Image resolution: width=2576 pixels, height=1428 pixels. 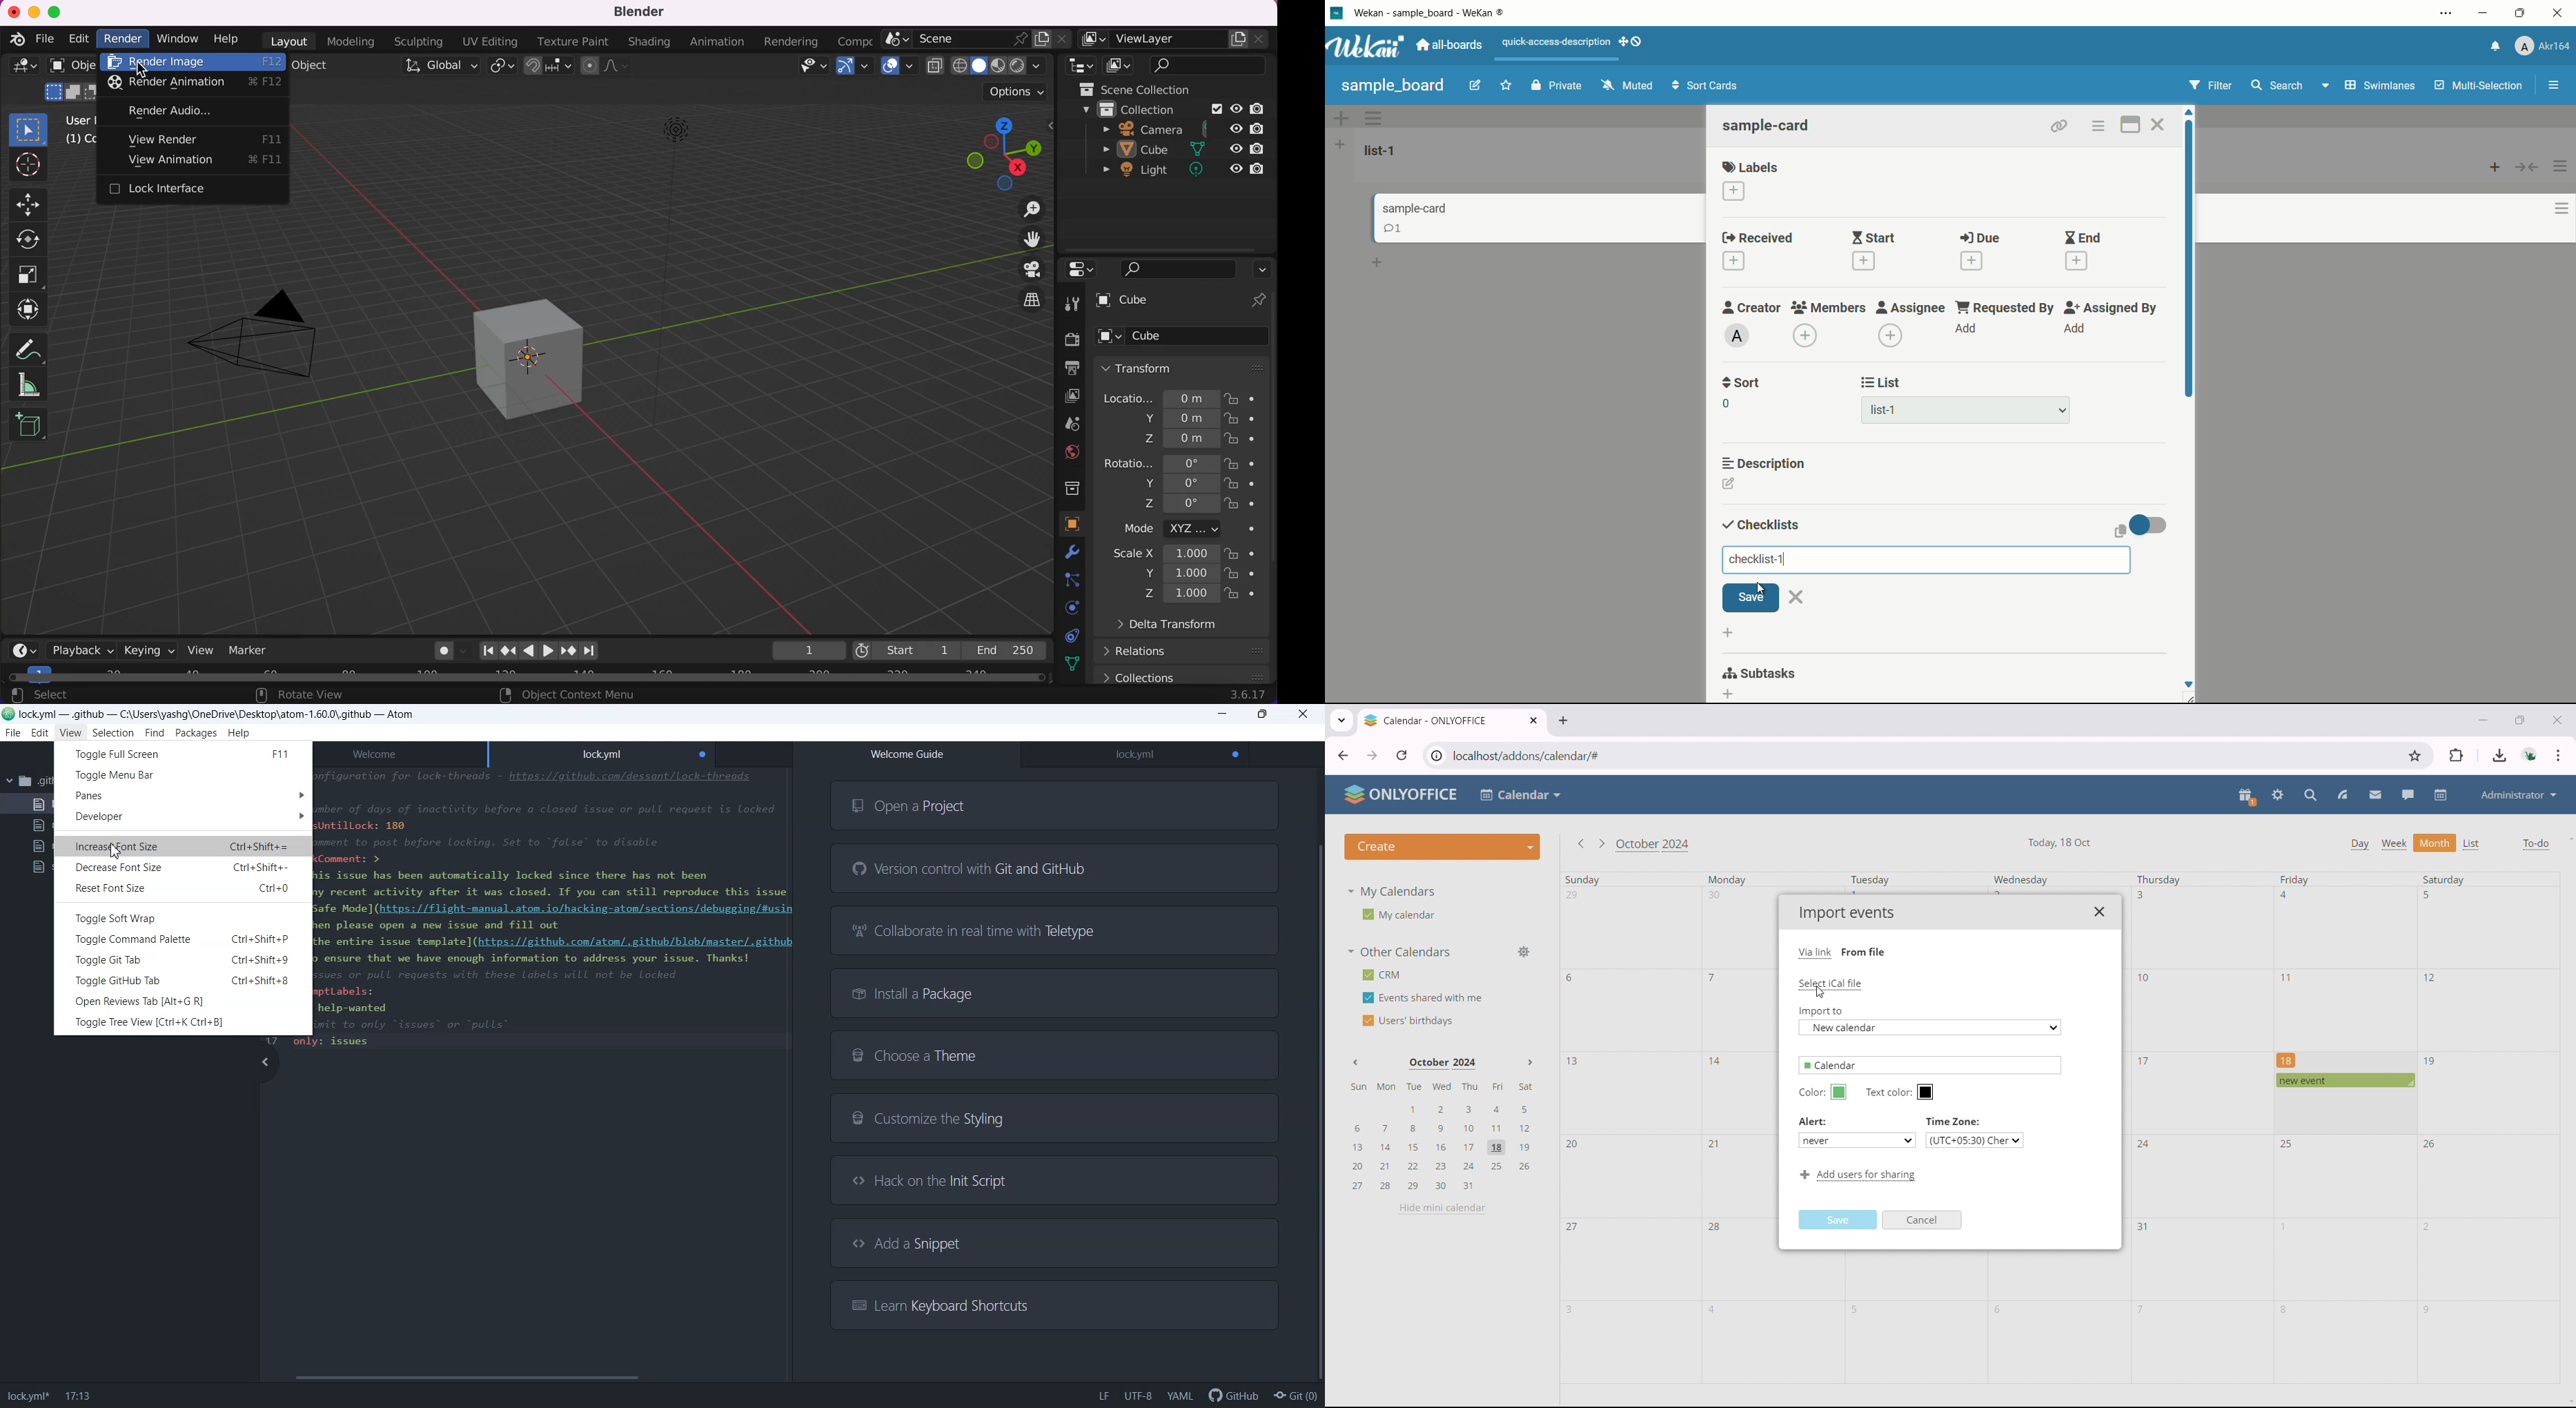 I want to click on Add users for sharing, so click(x=1855, y=1176).